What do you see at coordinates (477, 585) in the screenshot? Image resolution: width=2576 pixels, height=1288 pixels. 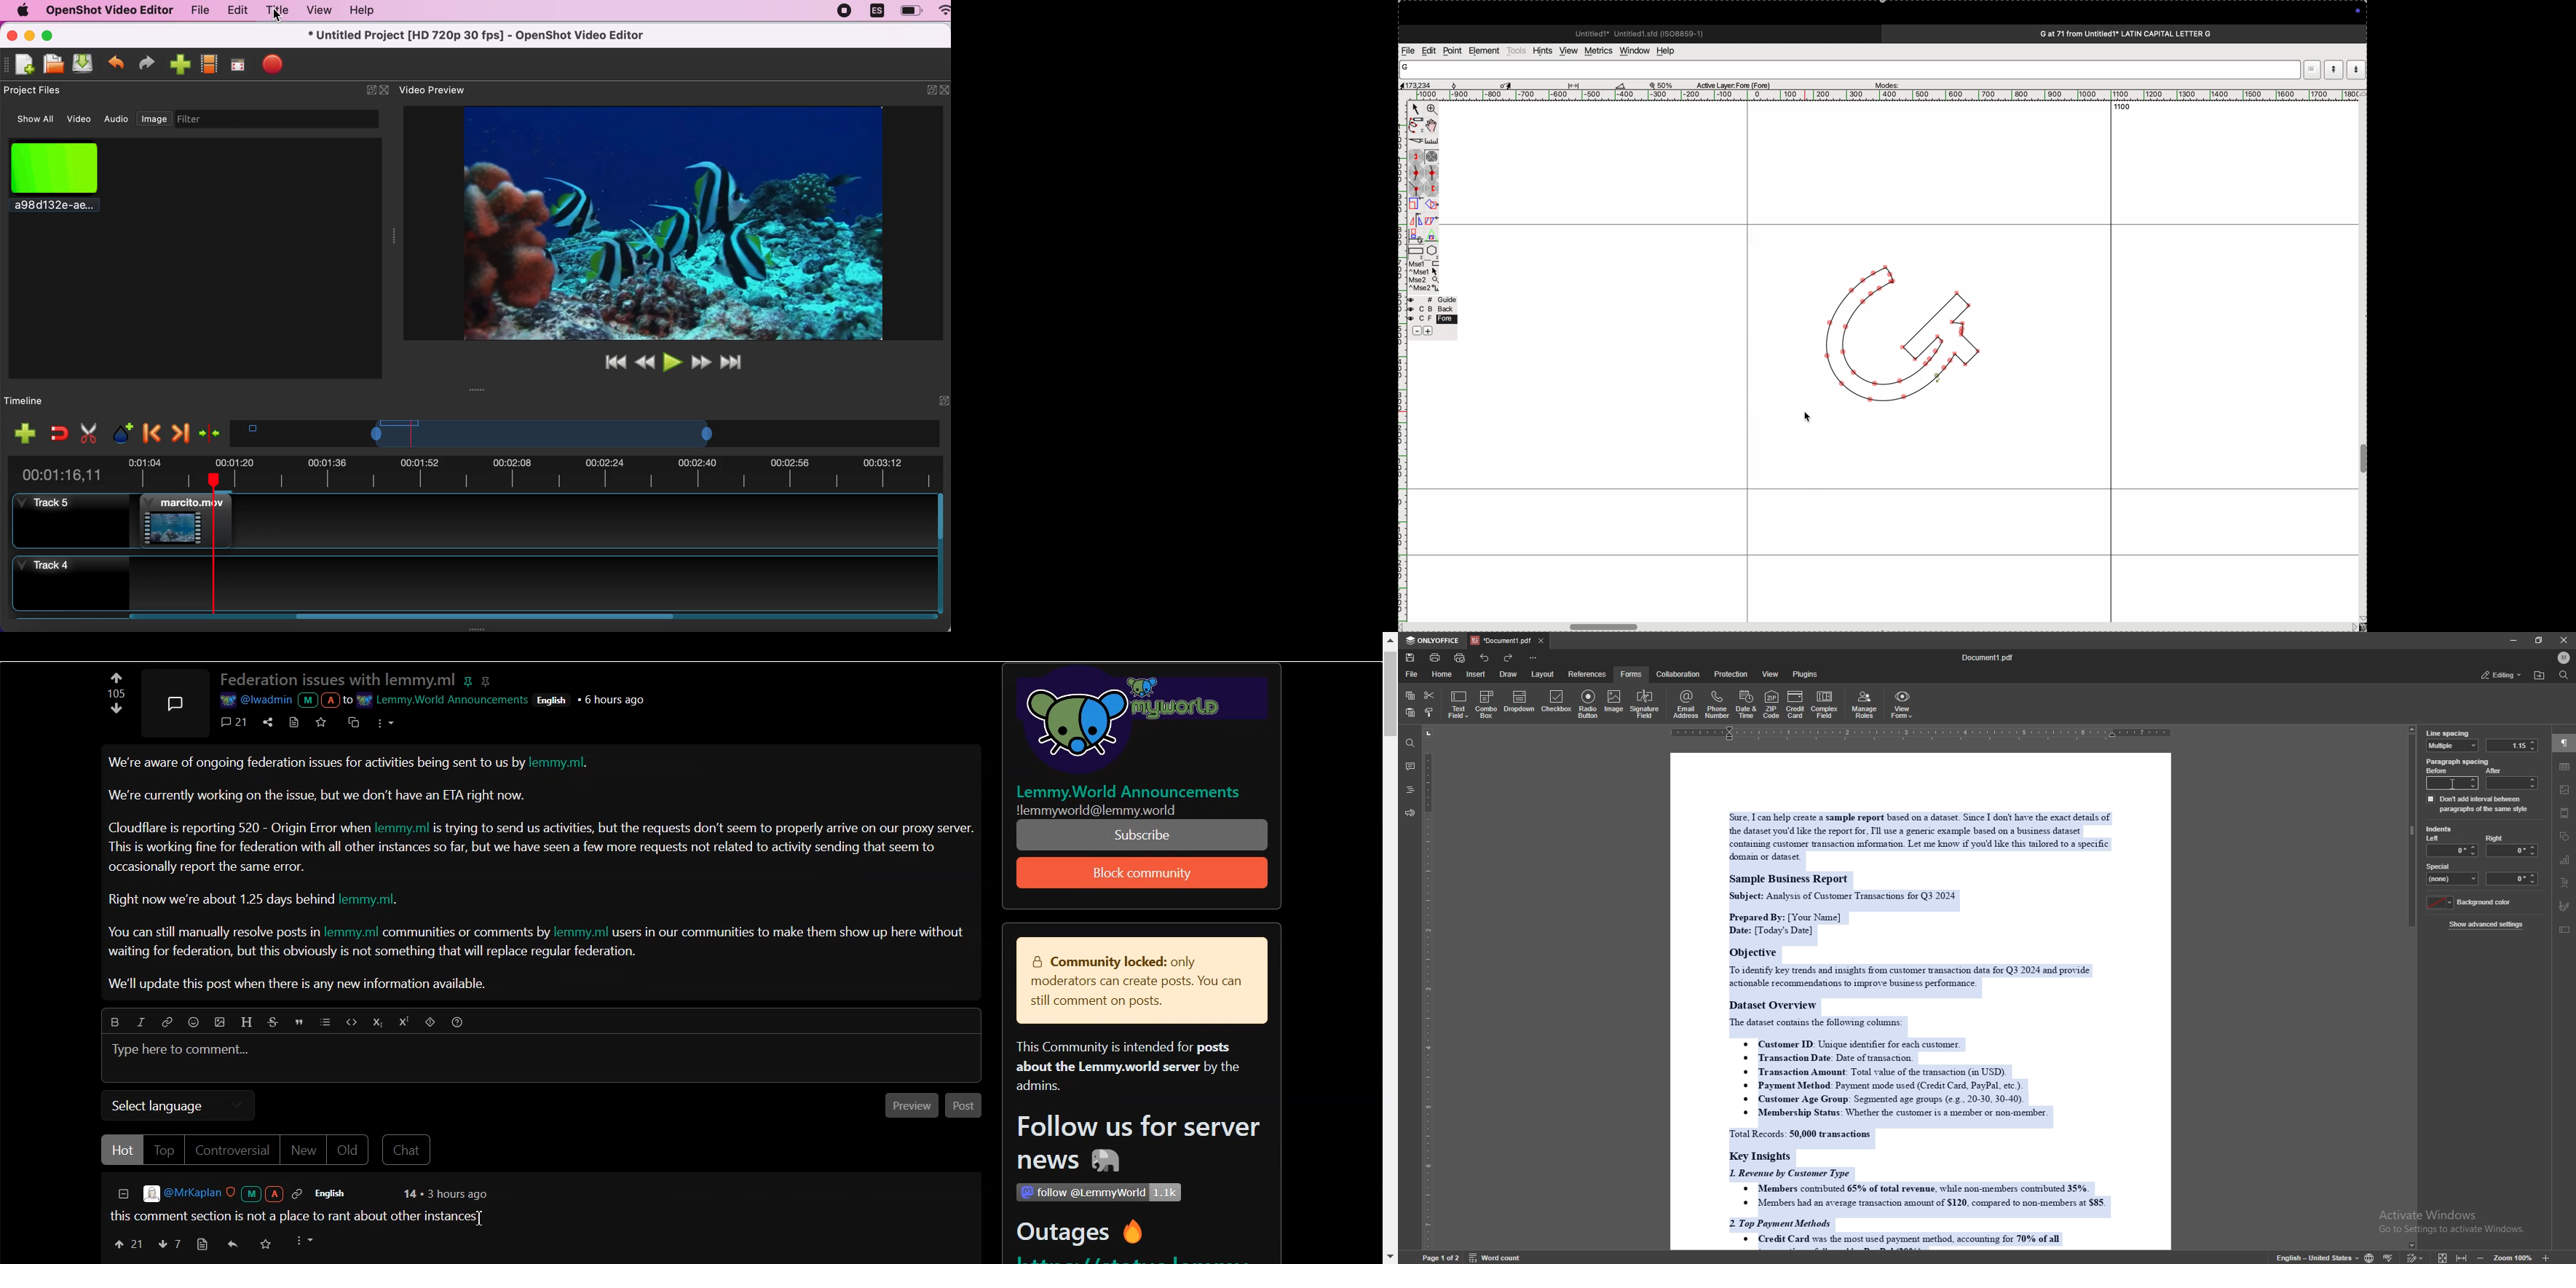 I see `track 4` at bounding box center [477, 585].